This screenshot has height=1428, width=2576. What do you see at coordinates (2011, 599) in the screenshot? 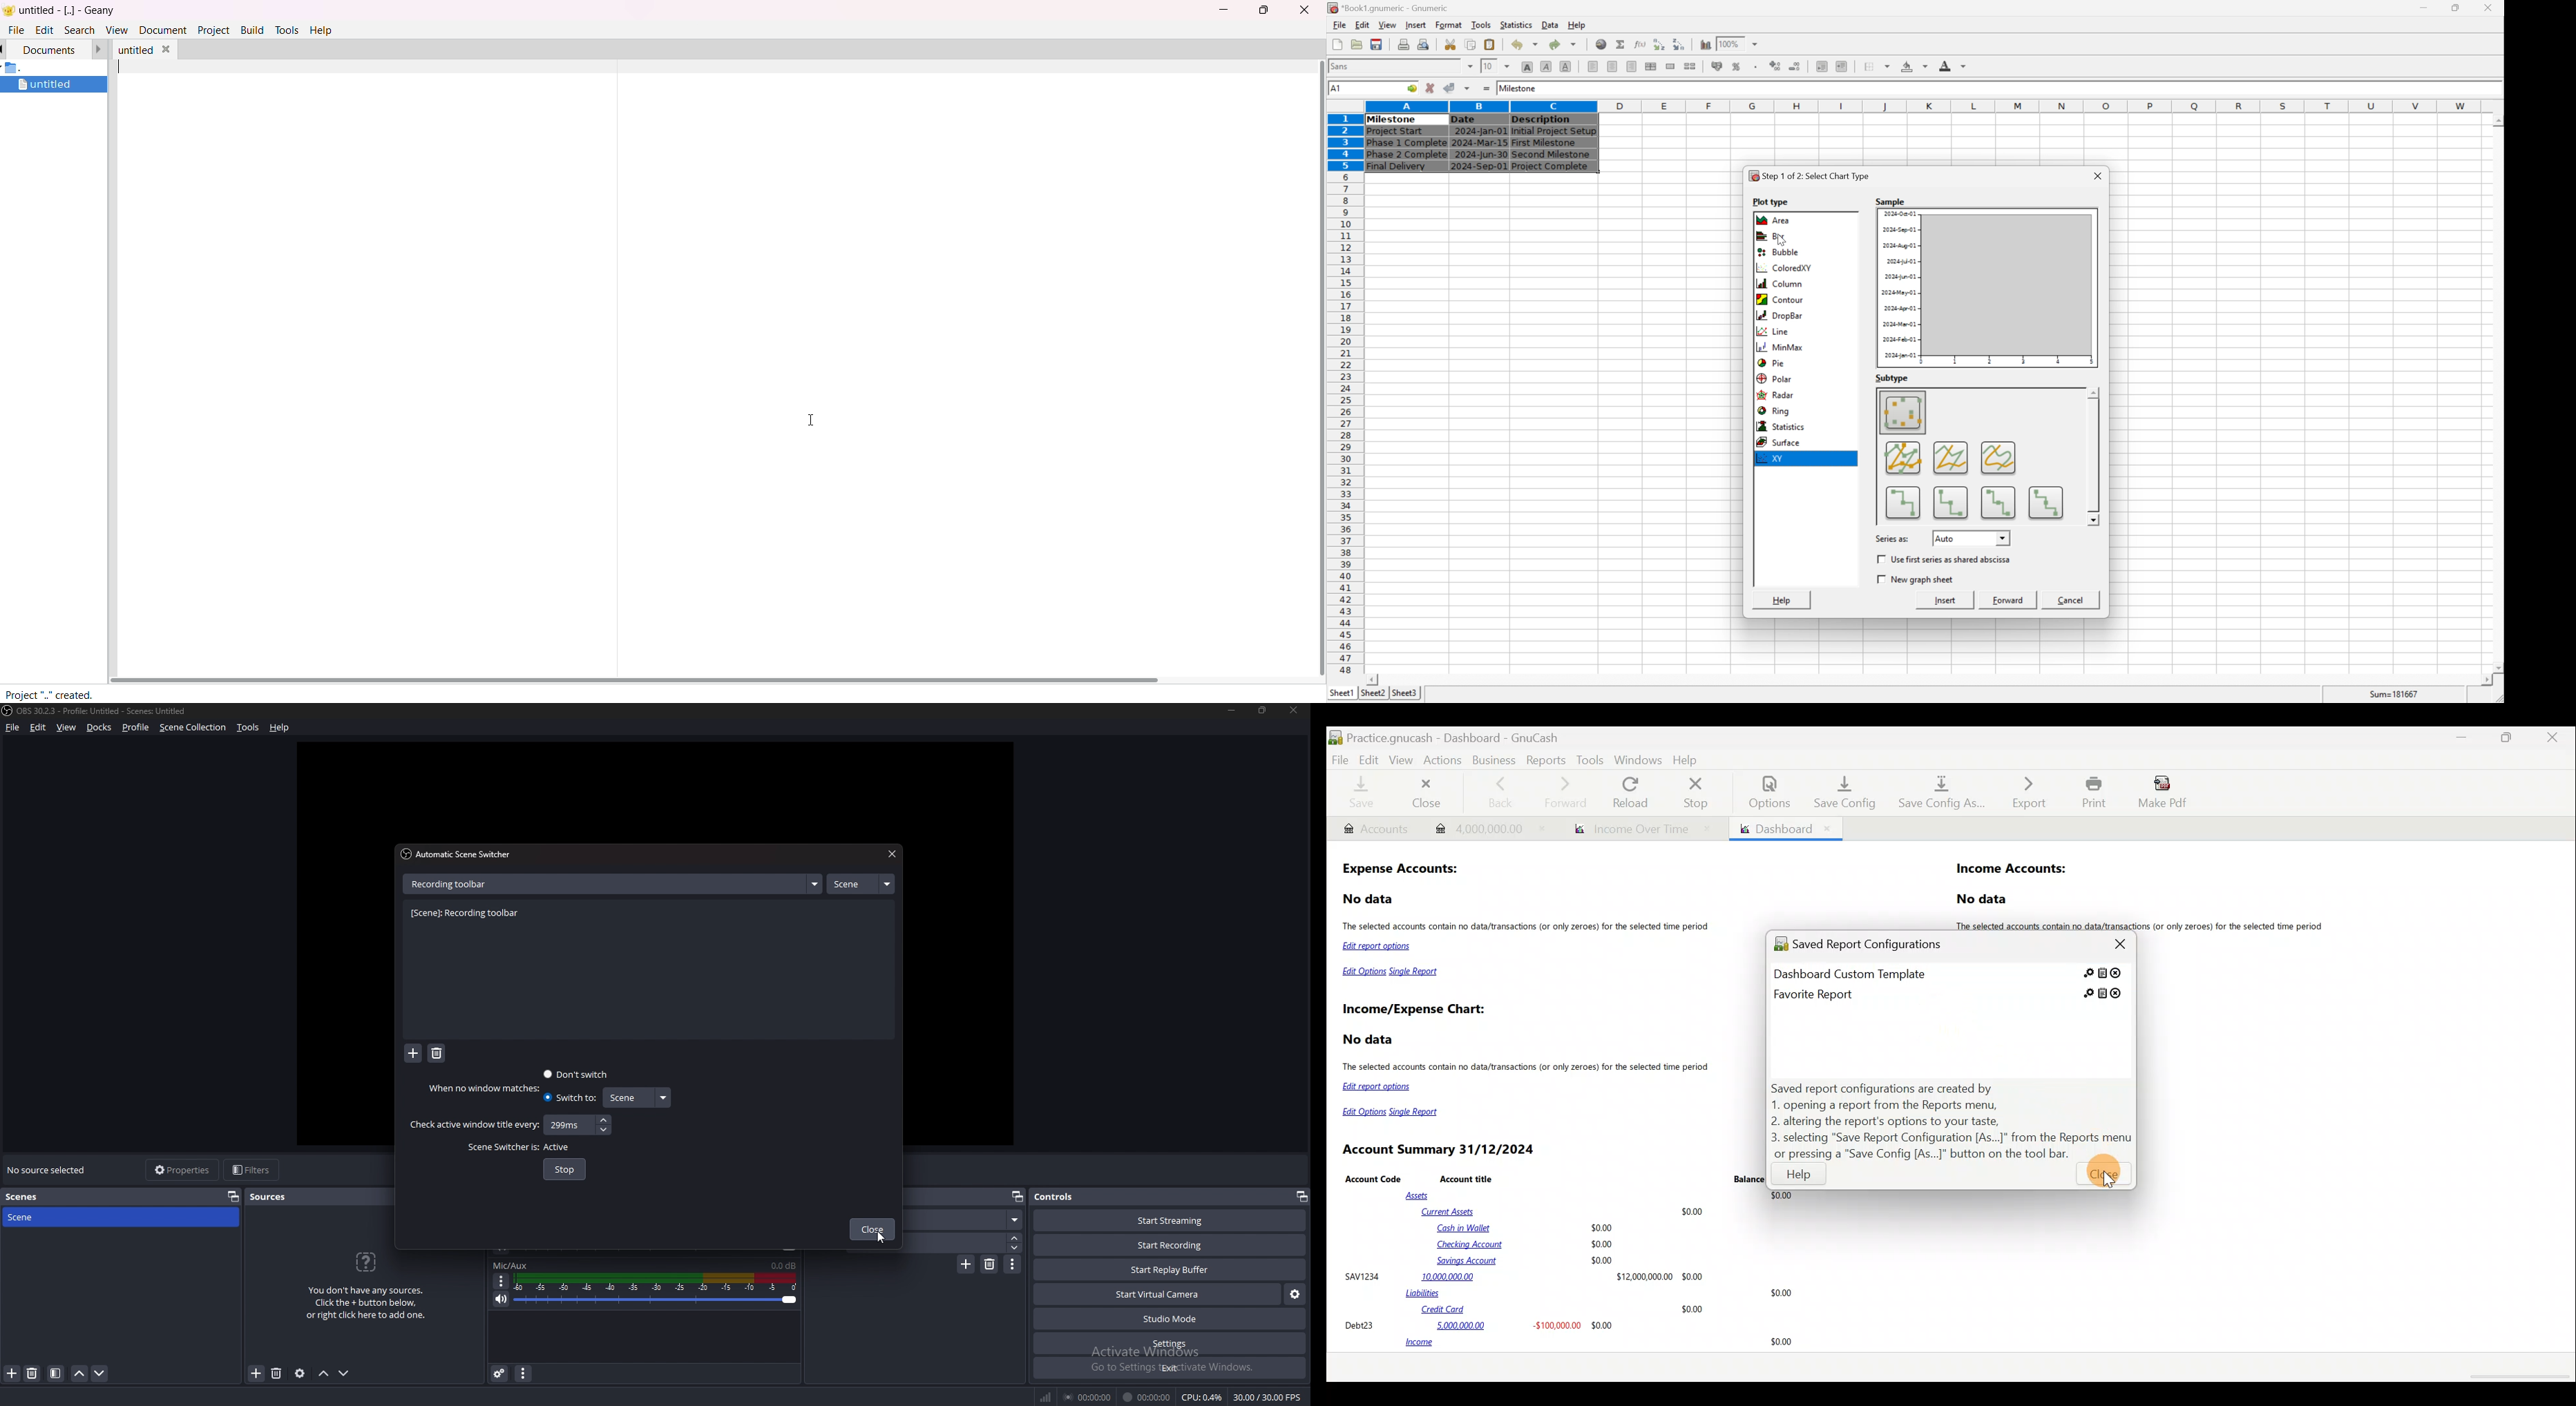
I see `forward` at bounding box center [2011, 599].